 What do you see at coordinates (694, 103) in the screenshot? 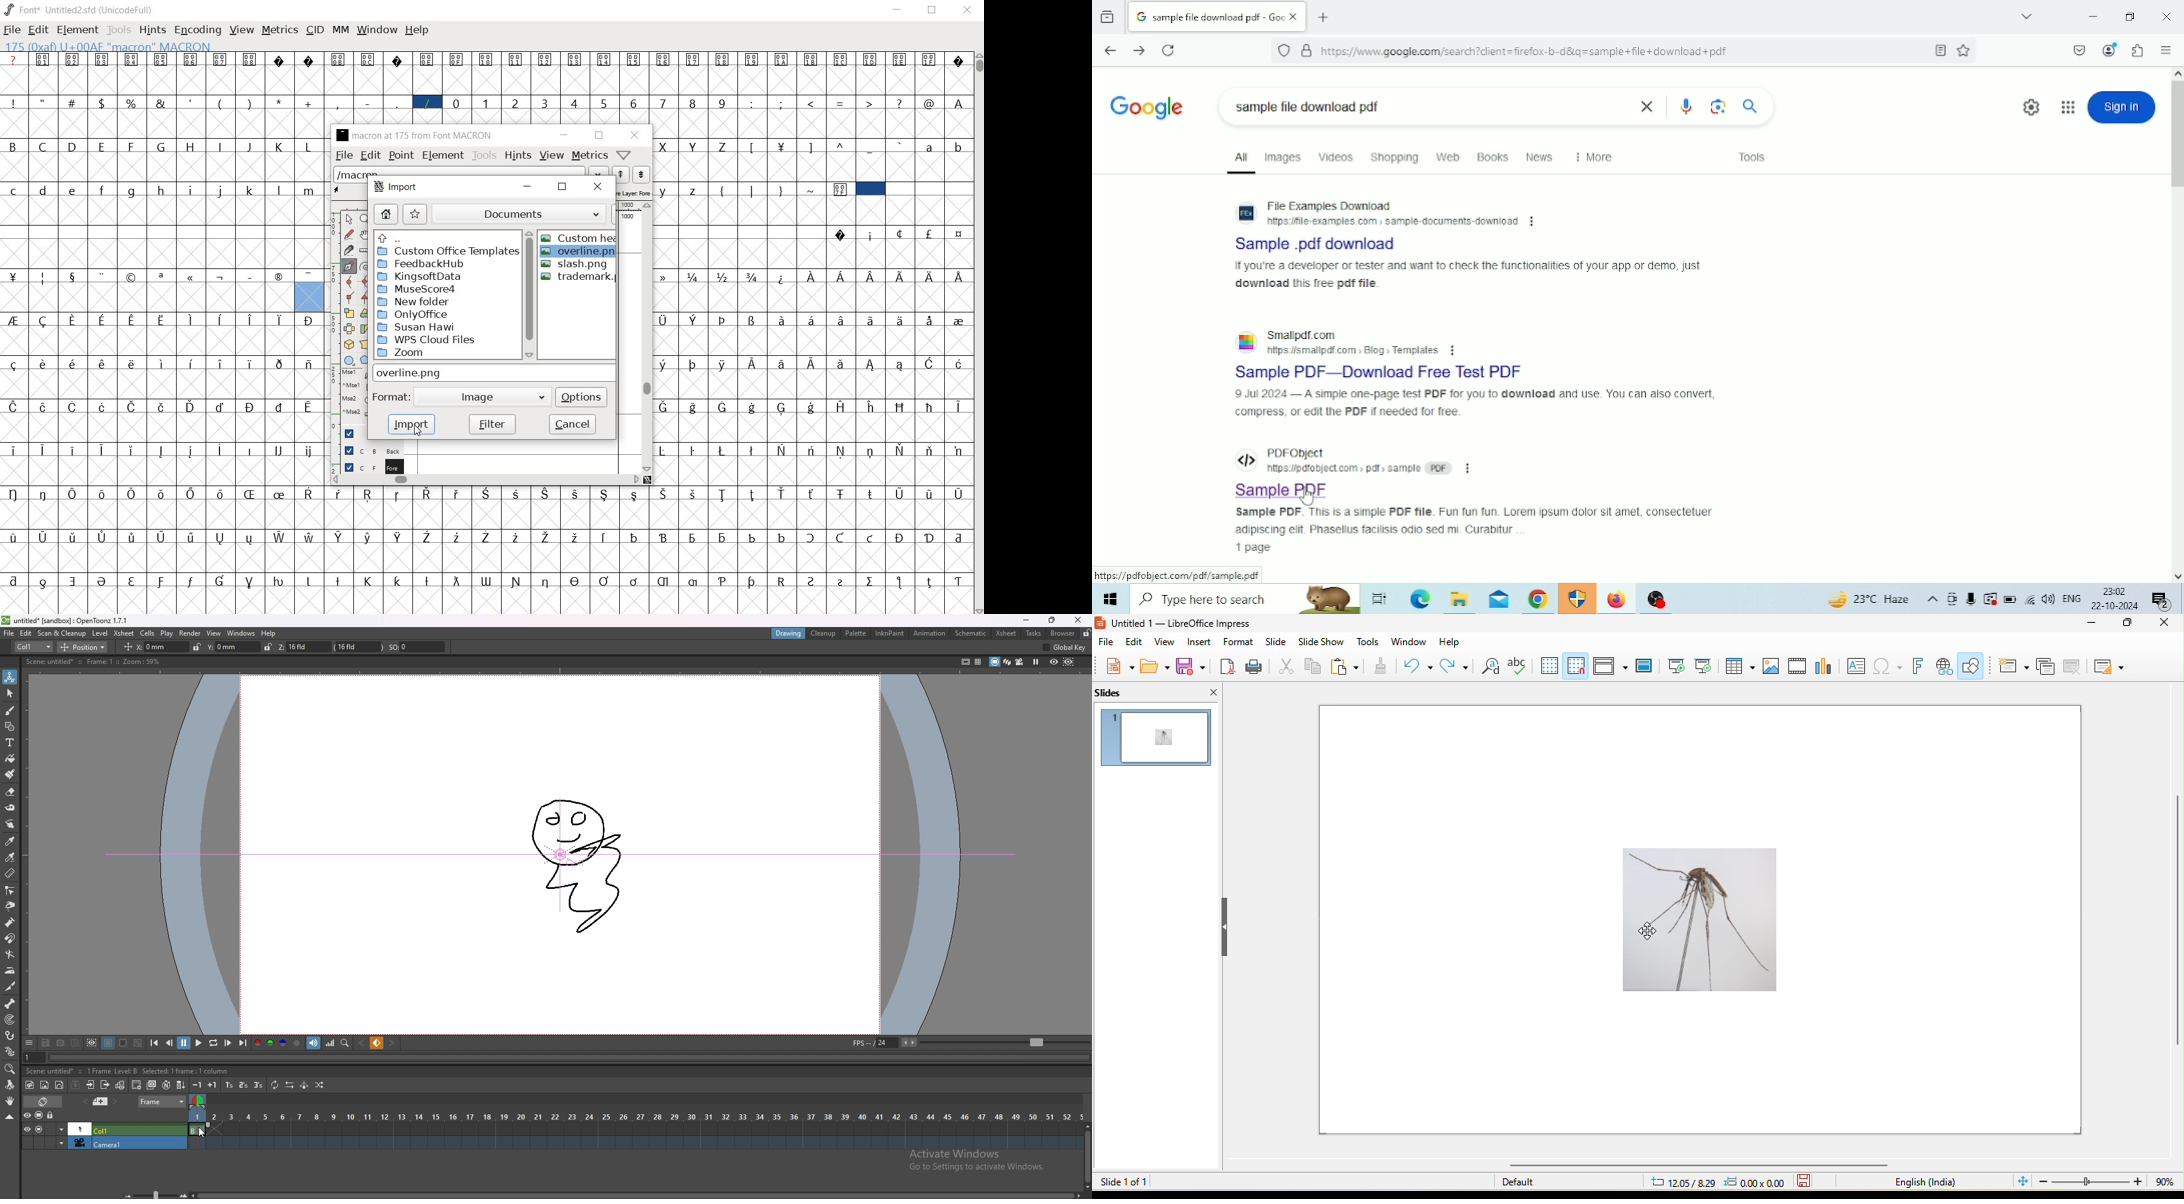
I see `8` at bounding box center [694, 103].